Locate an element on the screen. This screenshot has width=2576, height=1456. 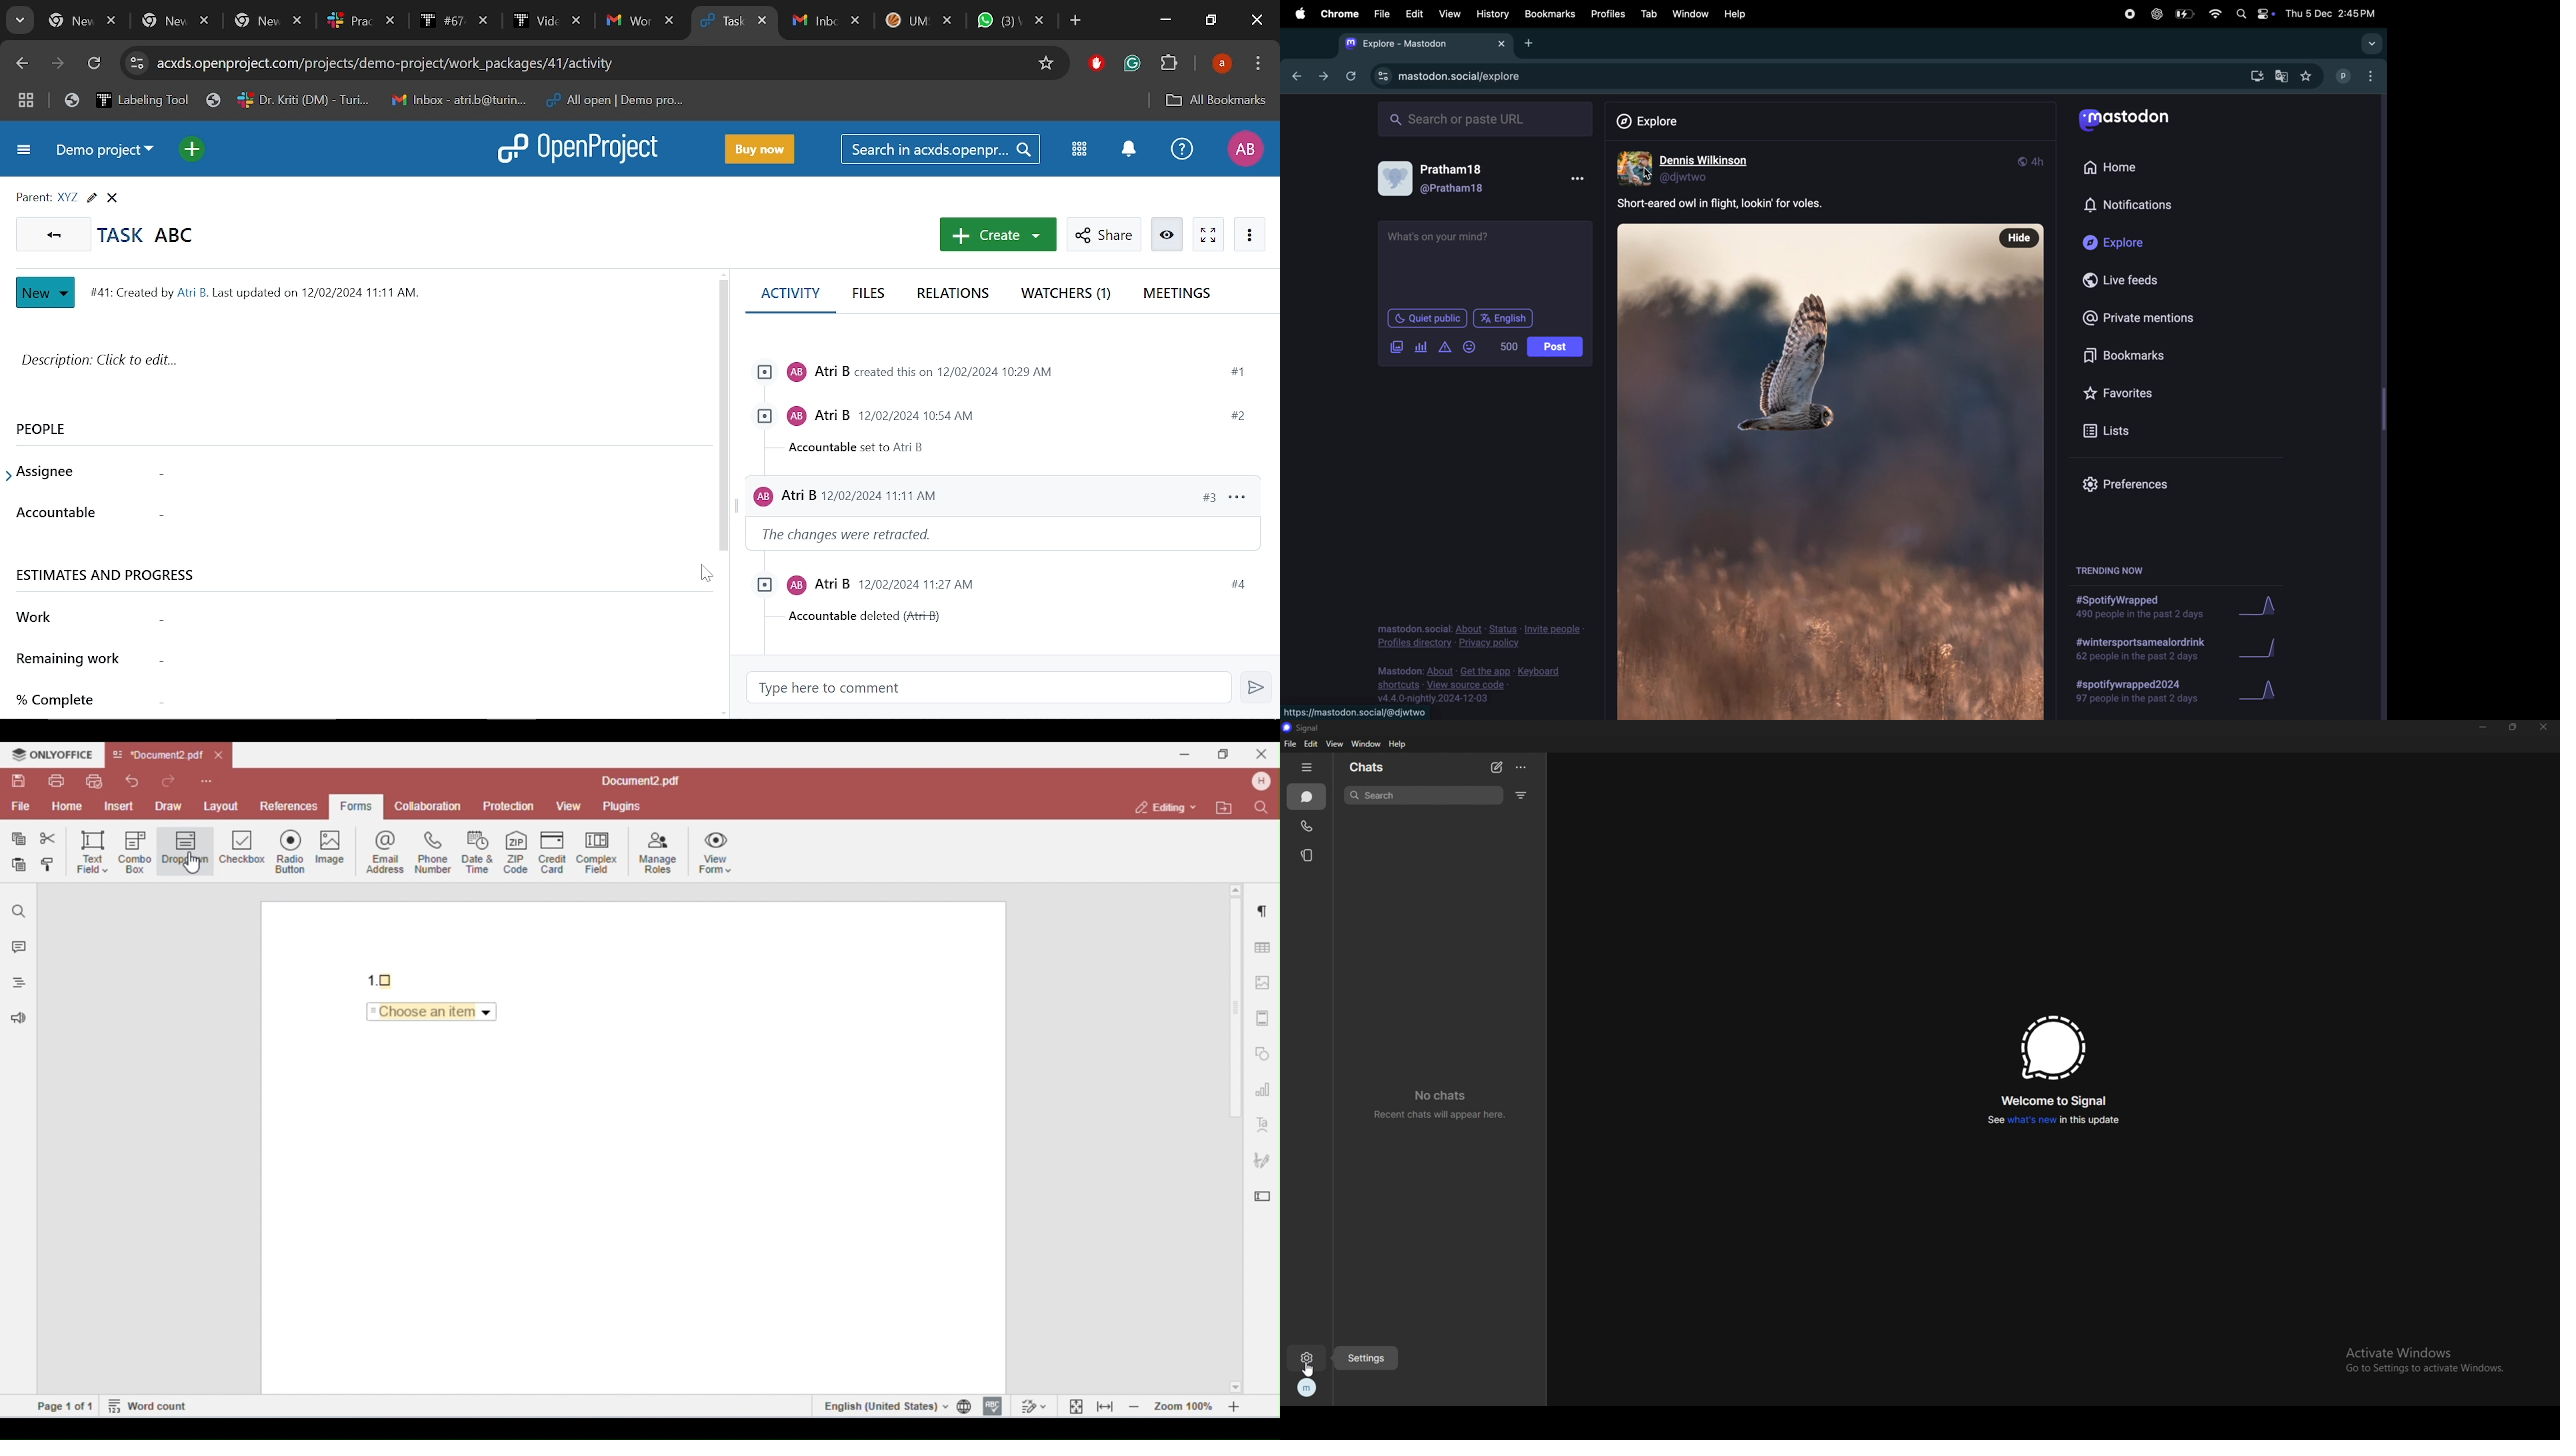
#spotify wrapped is located at coordinates (2143, 606).